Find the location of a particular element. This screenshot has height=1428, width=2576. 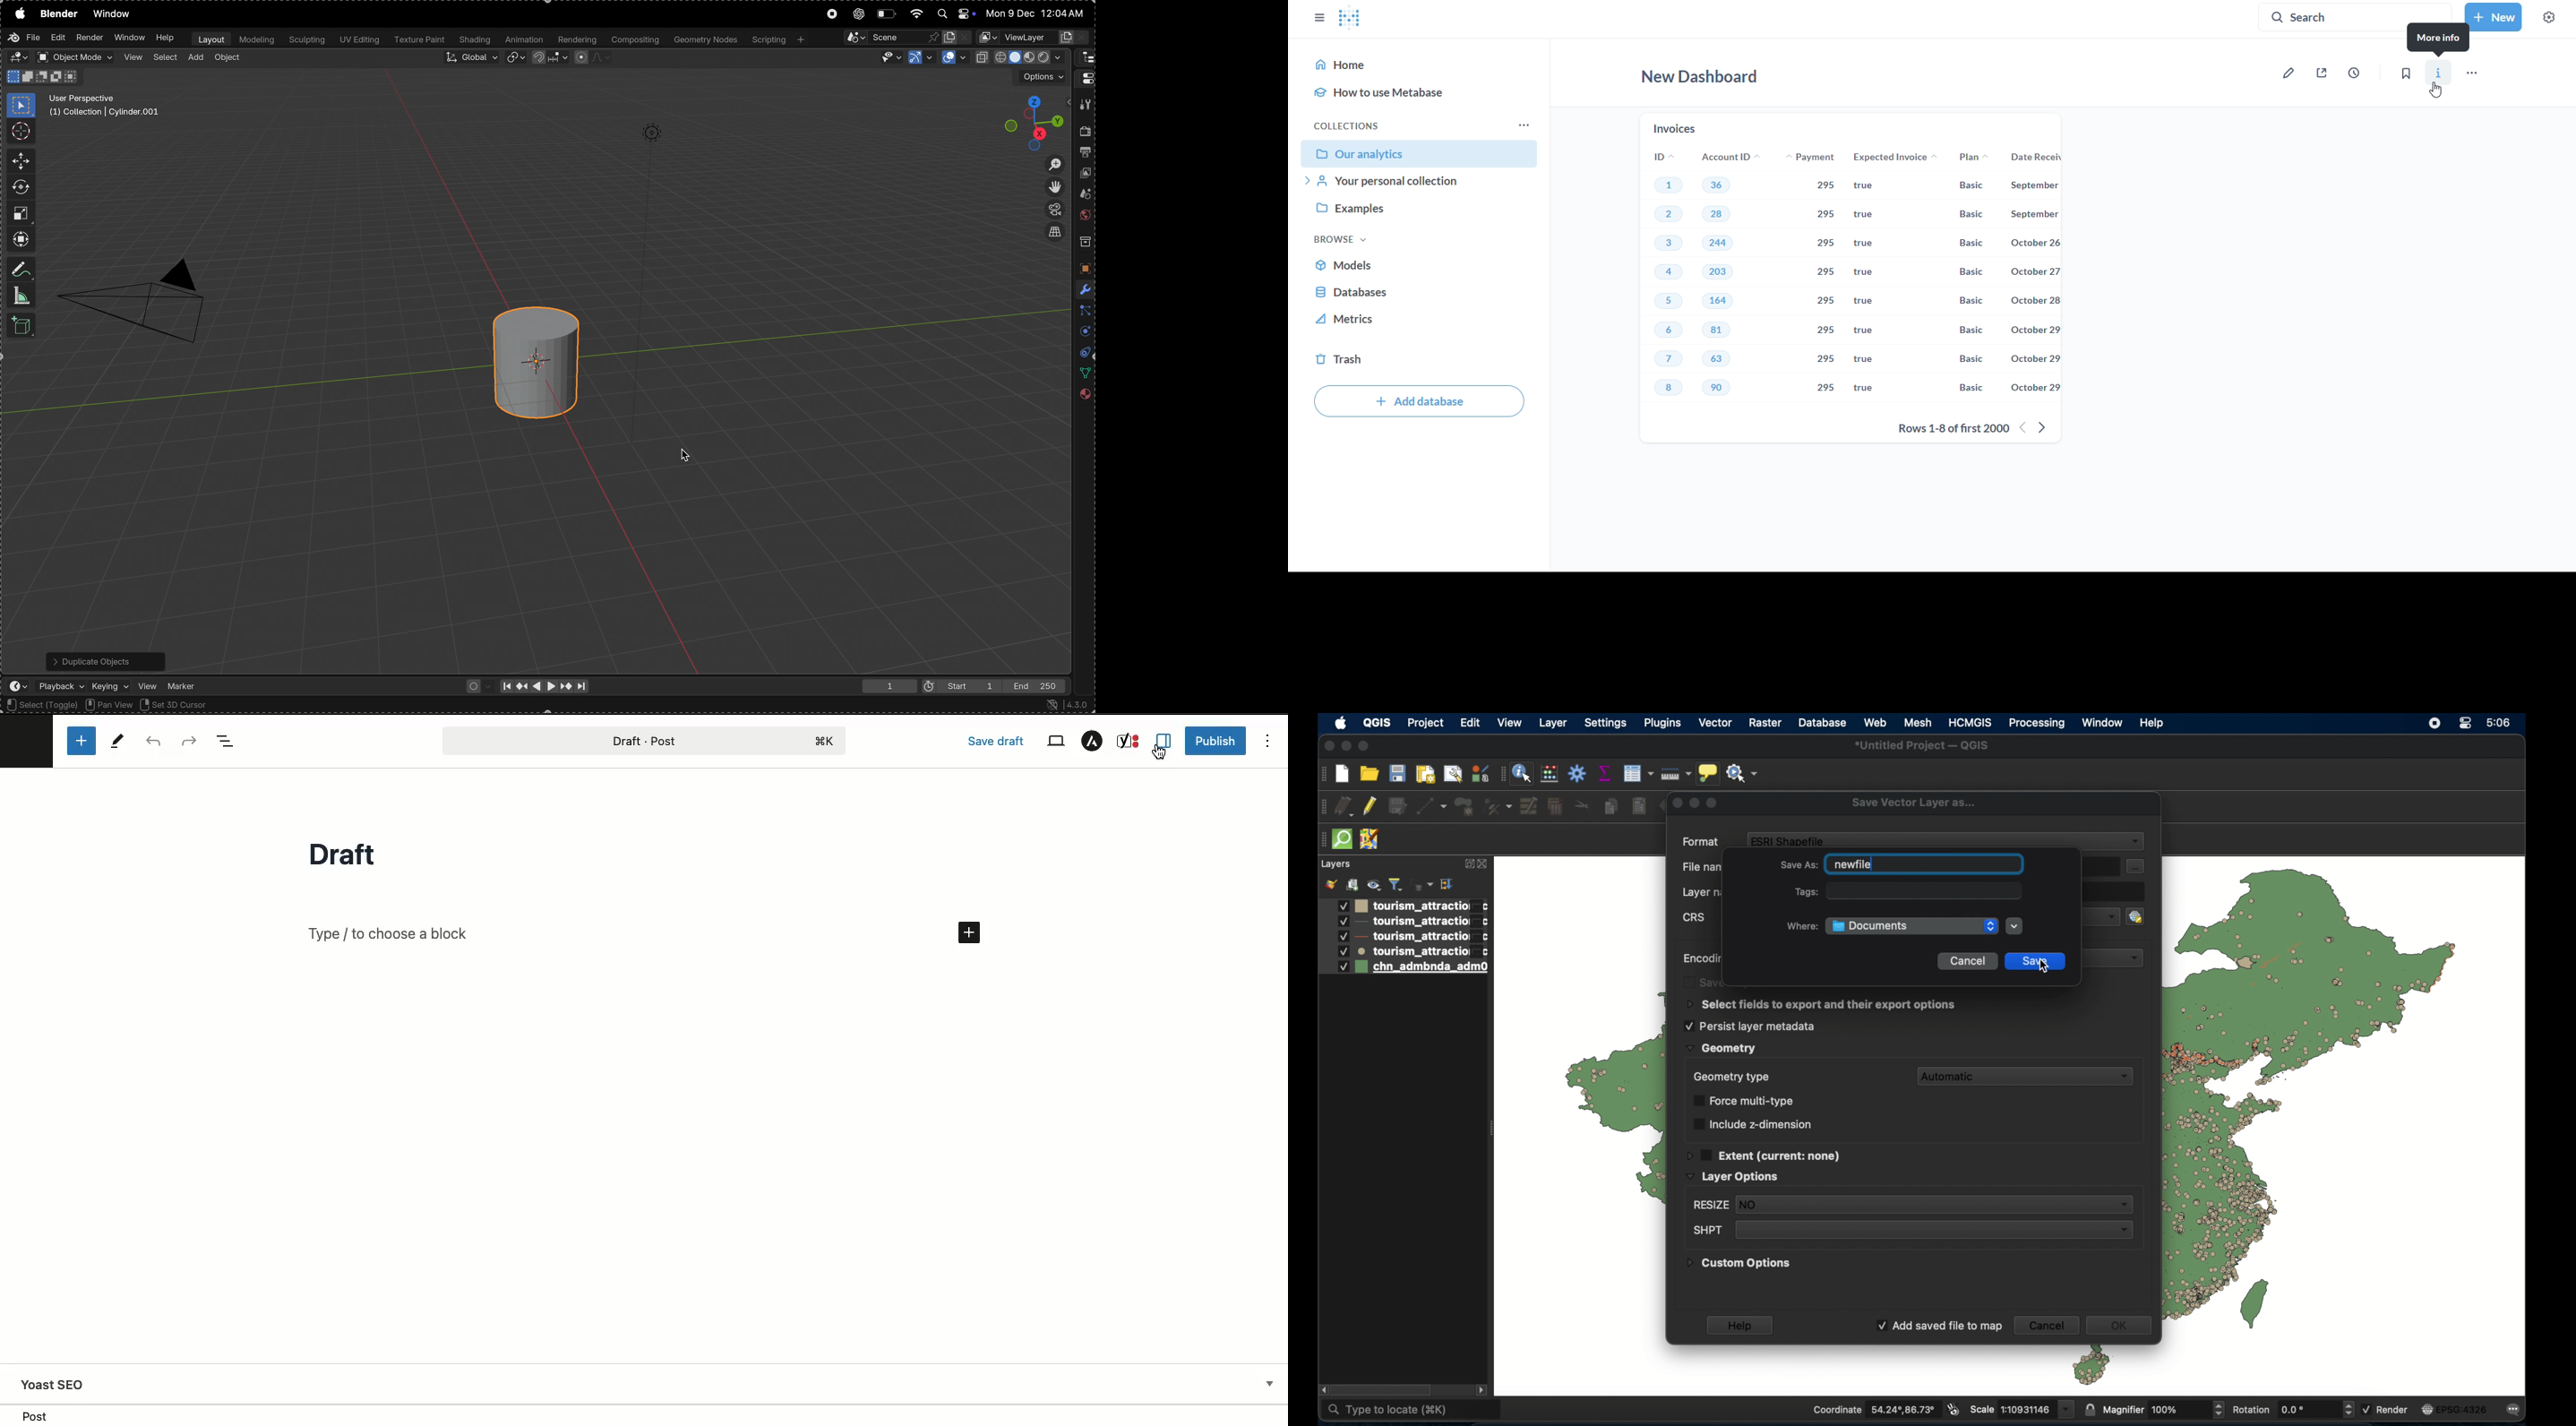

QGIS is located at coordinates (1376, 722).